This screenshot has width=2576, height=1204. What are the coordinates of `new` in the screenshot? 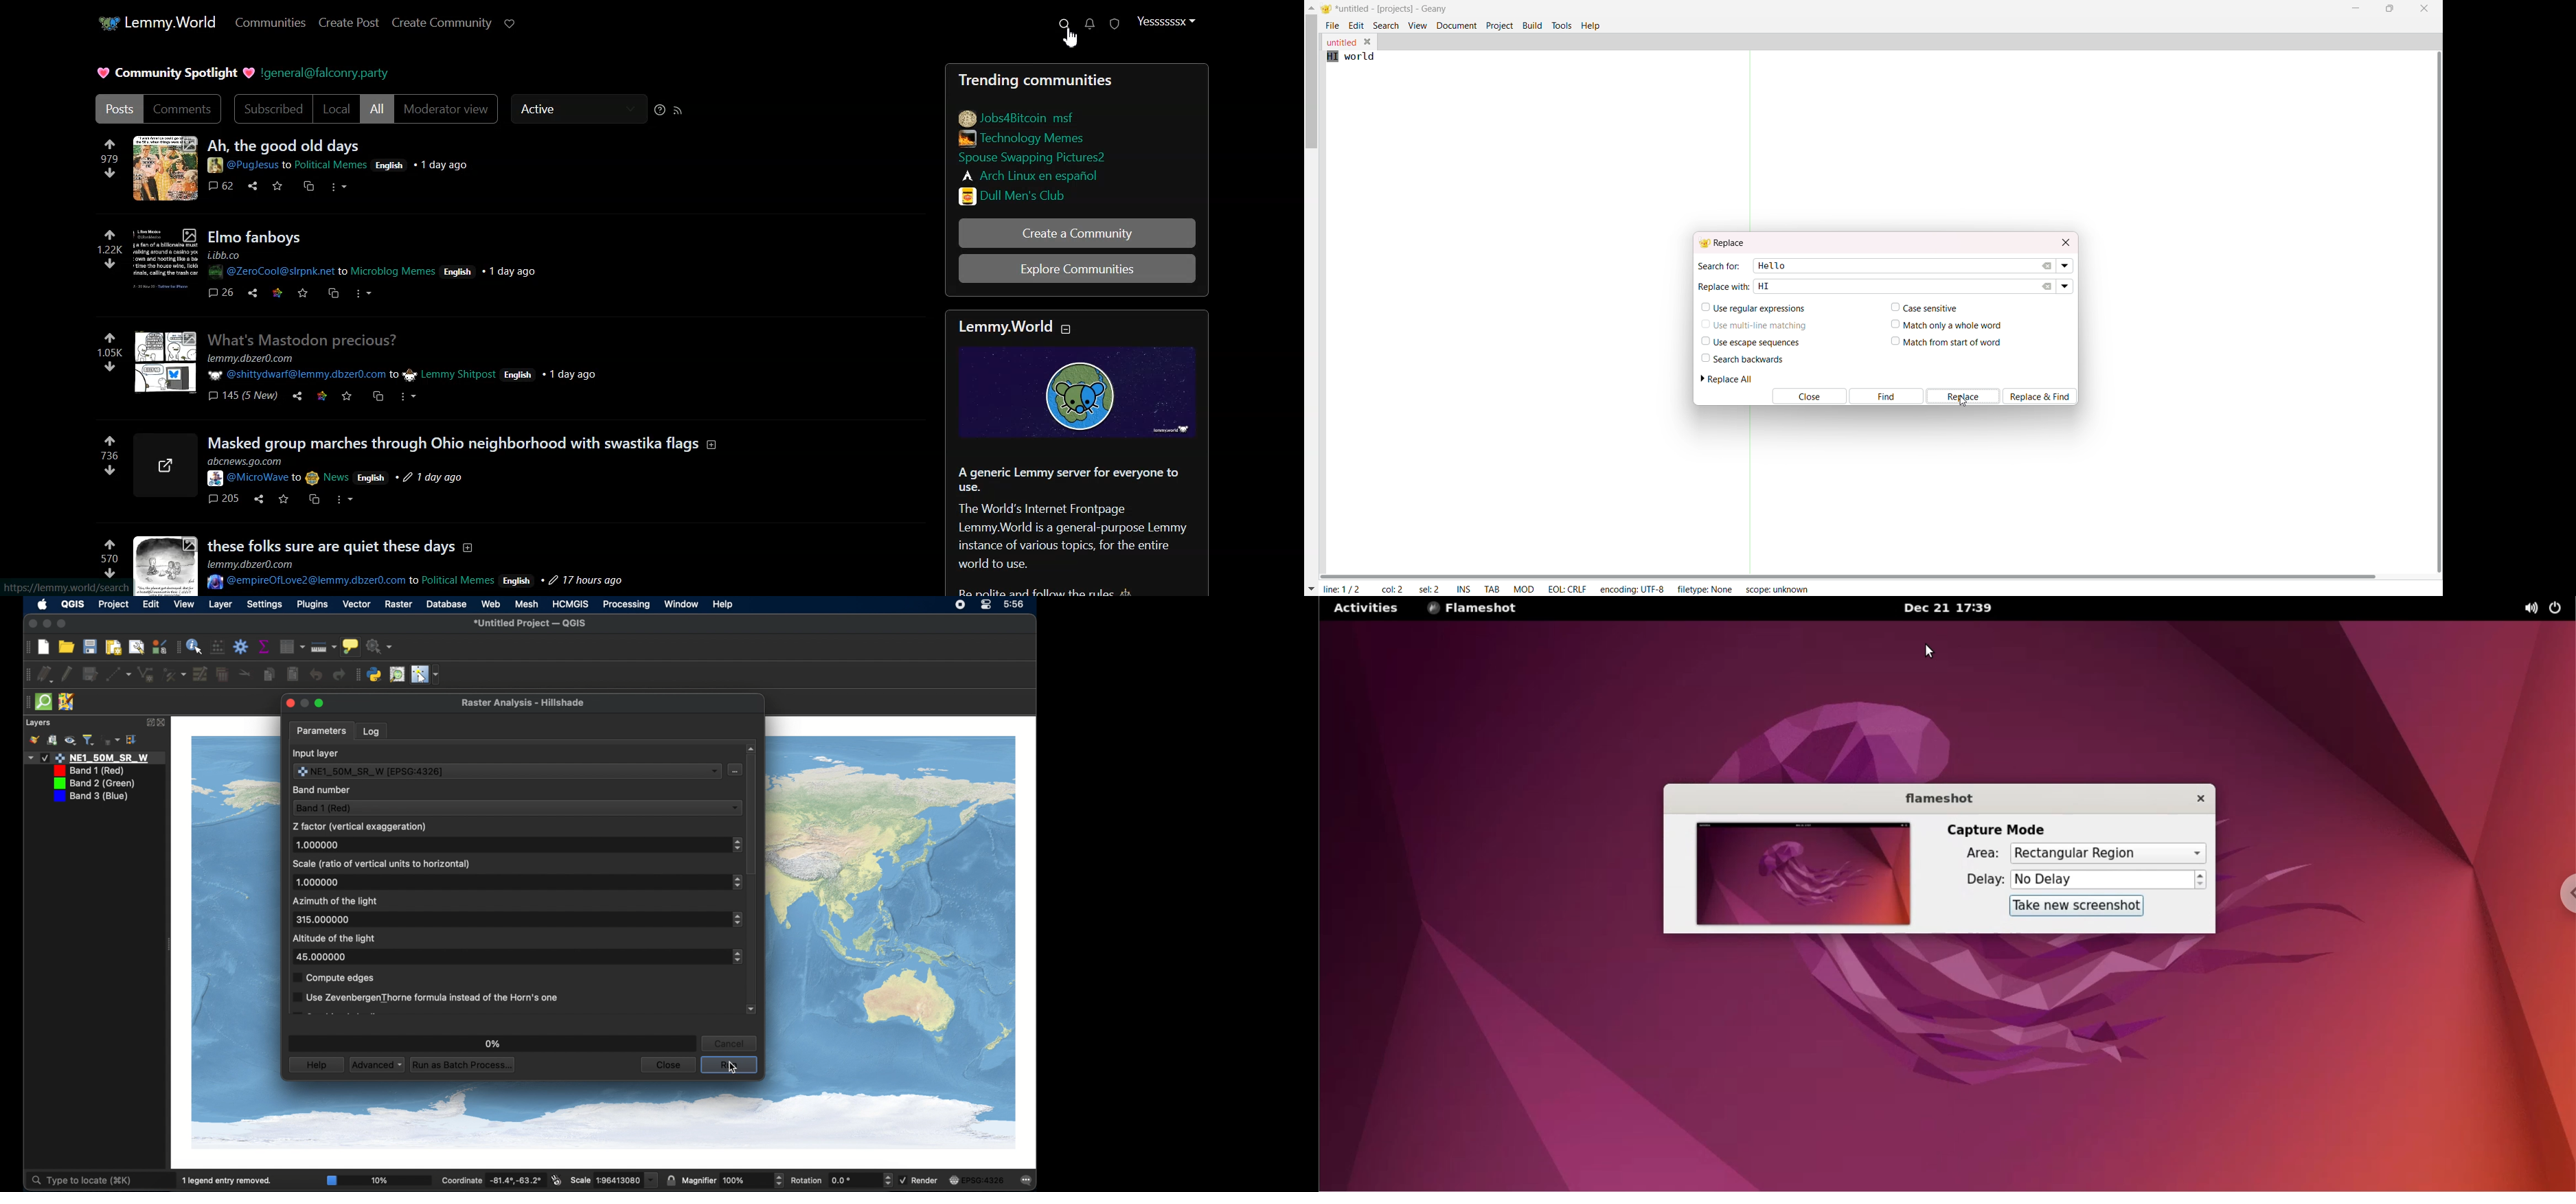 It's located at (43, 646).